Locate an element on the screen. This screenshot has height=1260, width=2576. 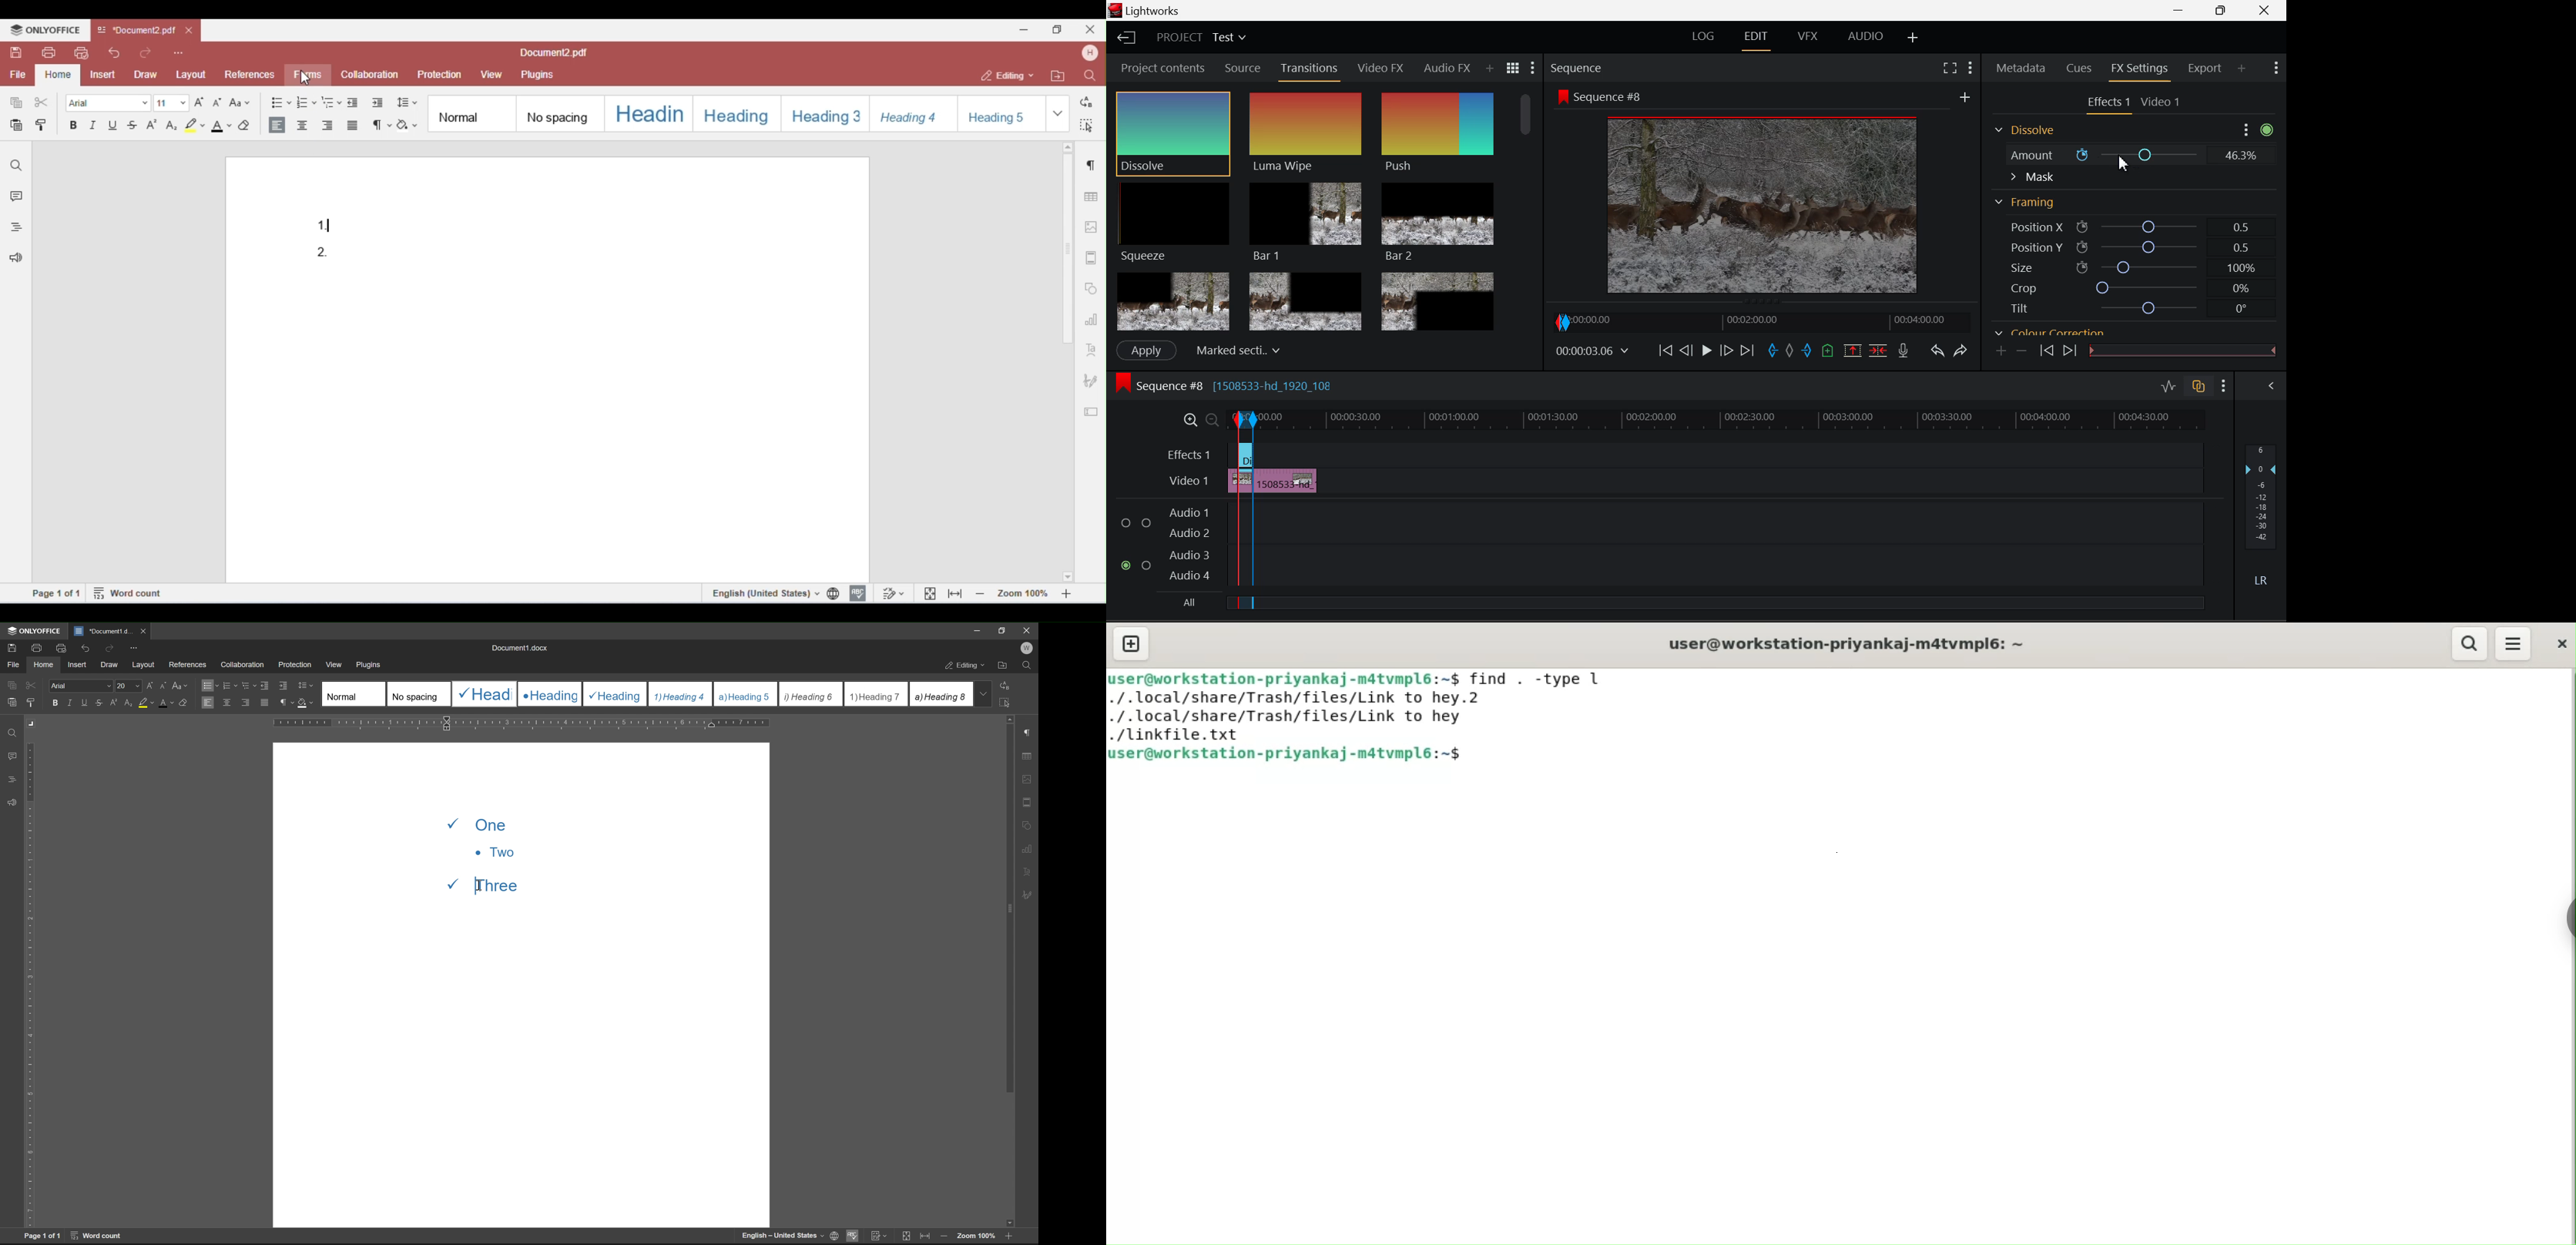
Push is located at coordinates (1438, 134).